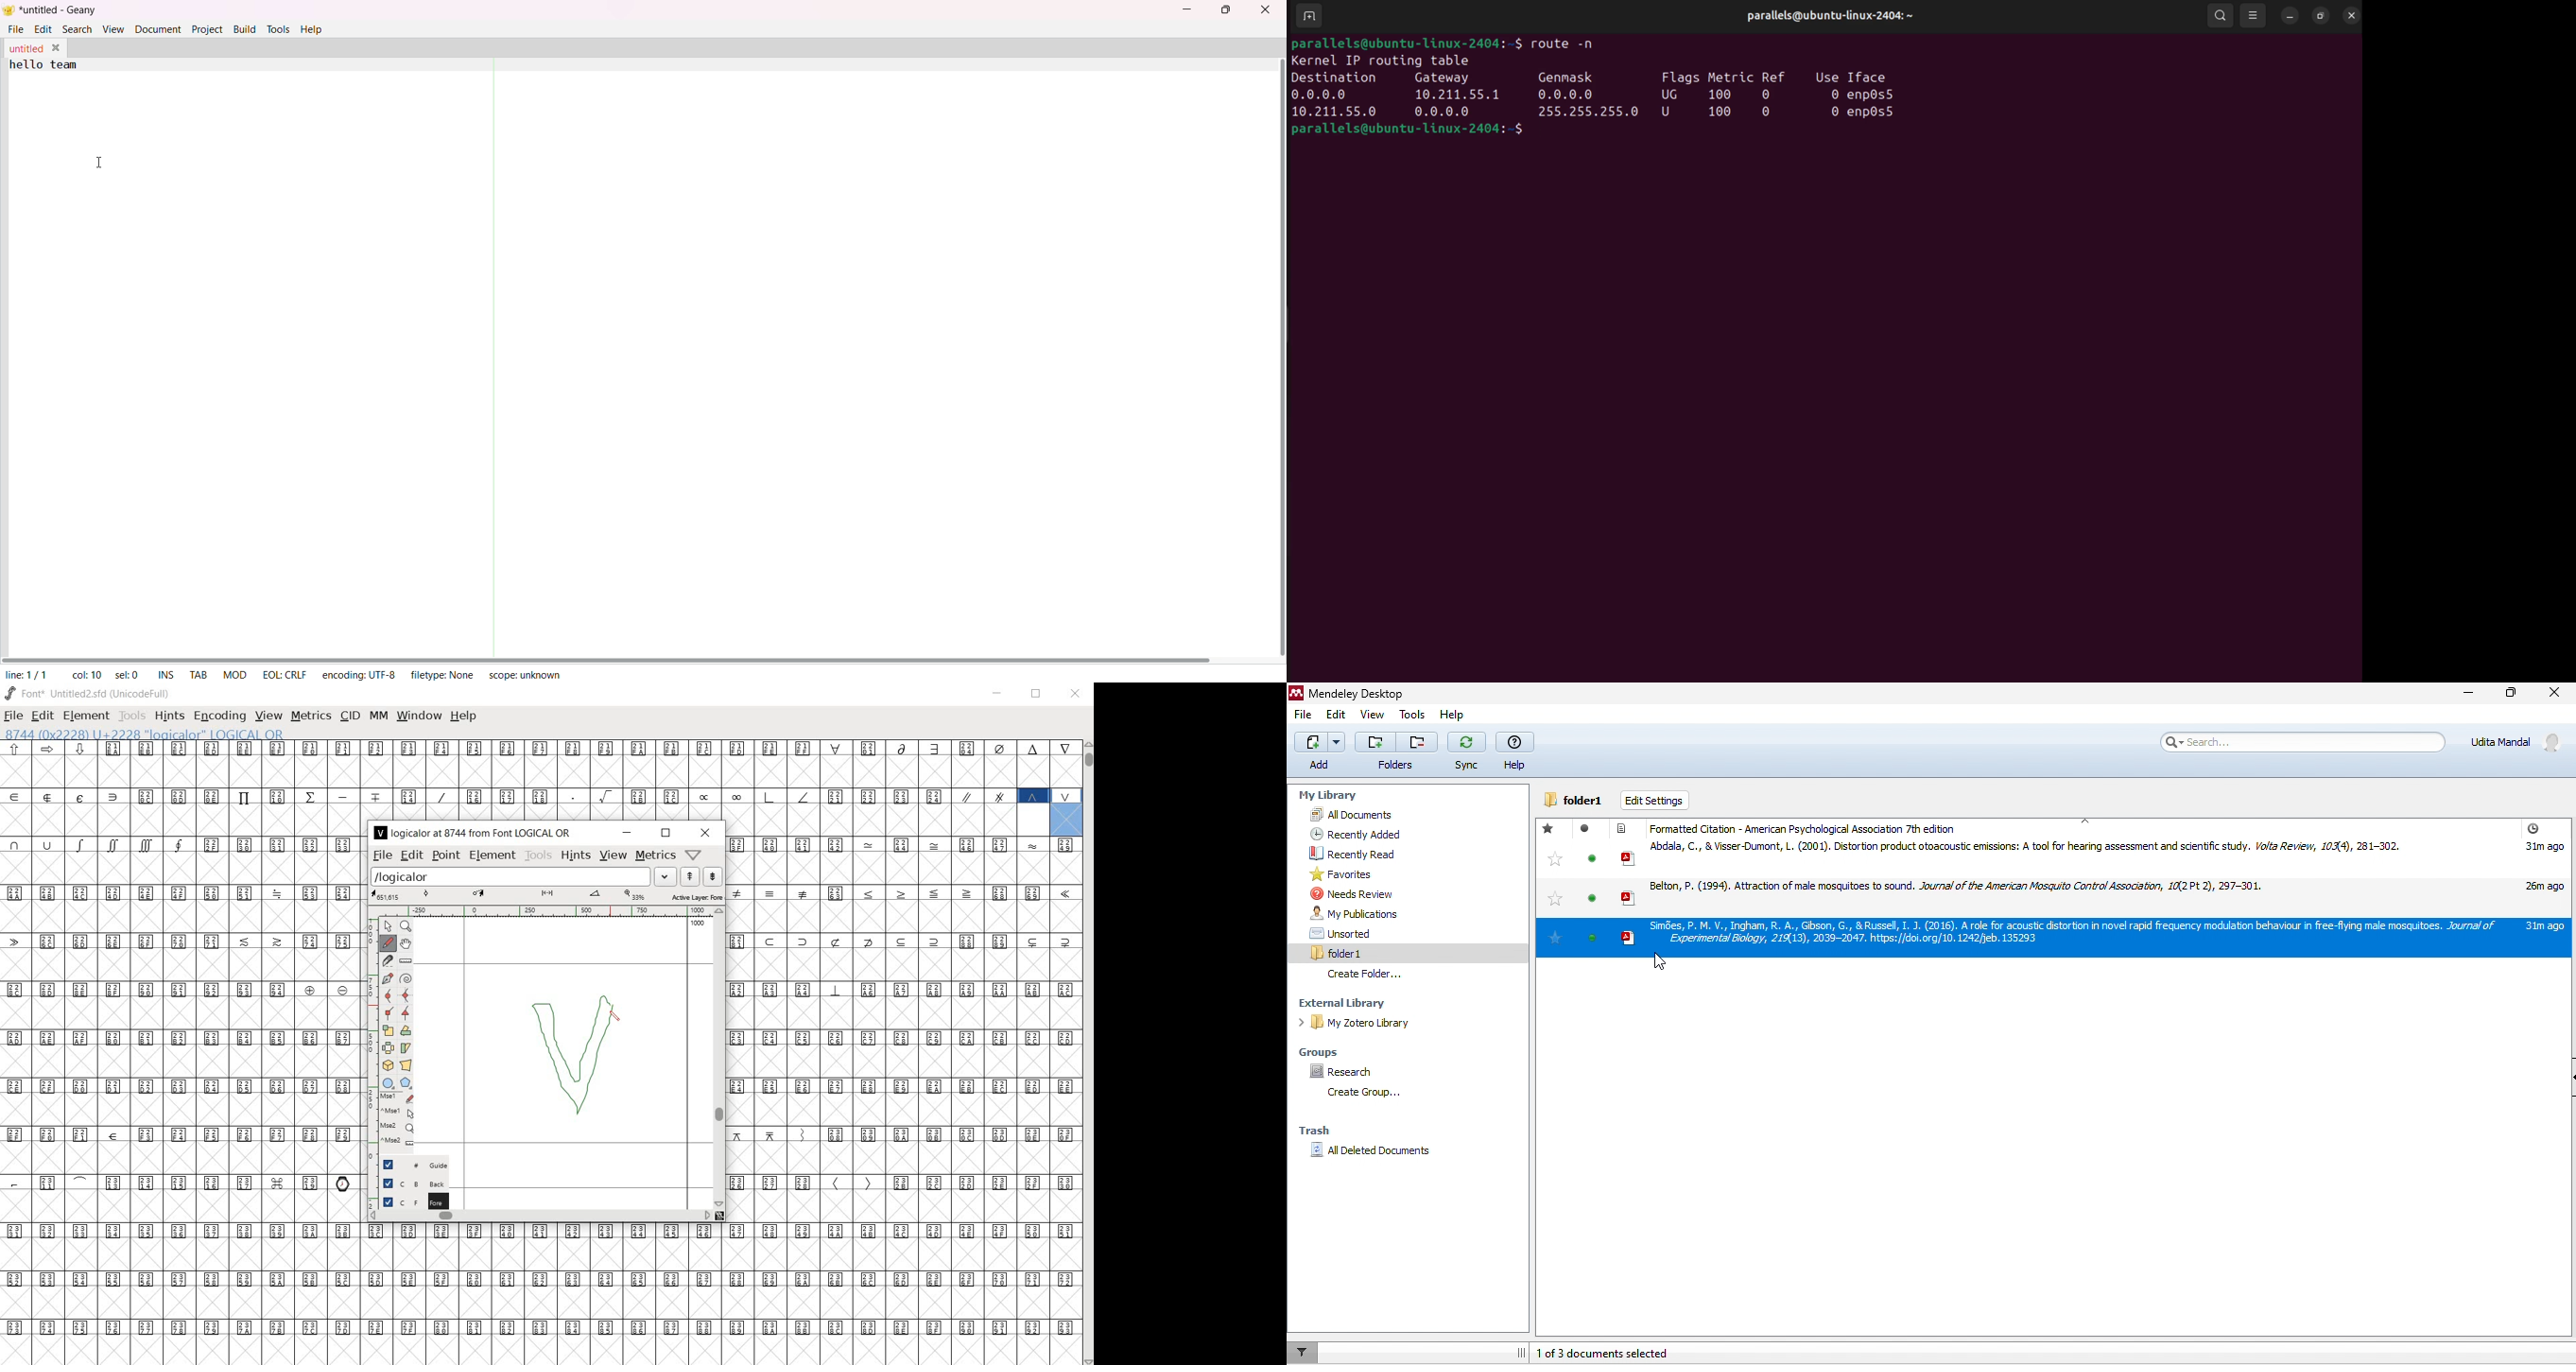 This screenshot has height=1372, width=2576. I want to click on encoding: UTF-8, so click(358, 674).